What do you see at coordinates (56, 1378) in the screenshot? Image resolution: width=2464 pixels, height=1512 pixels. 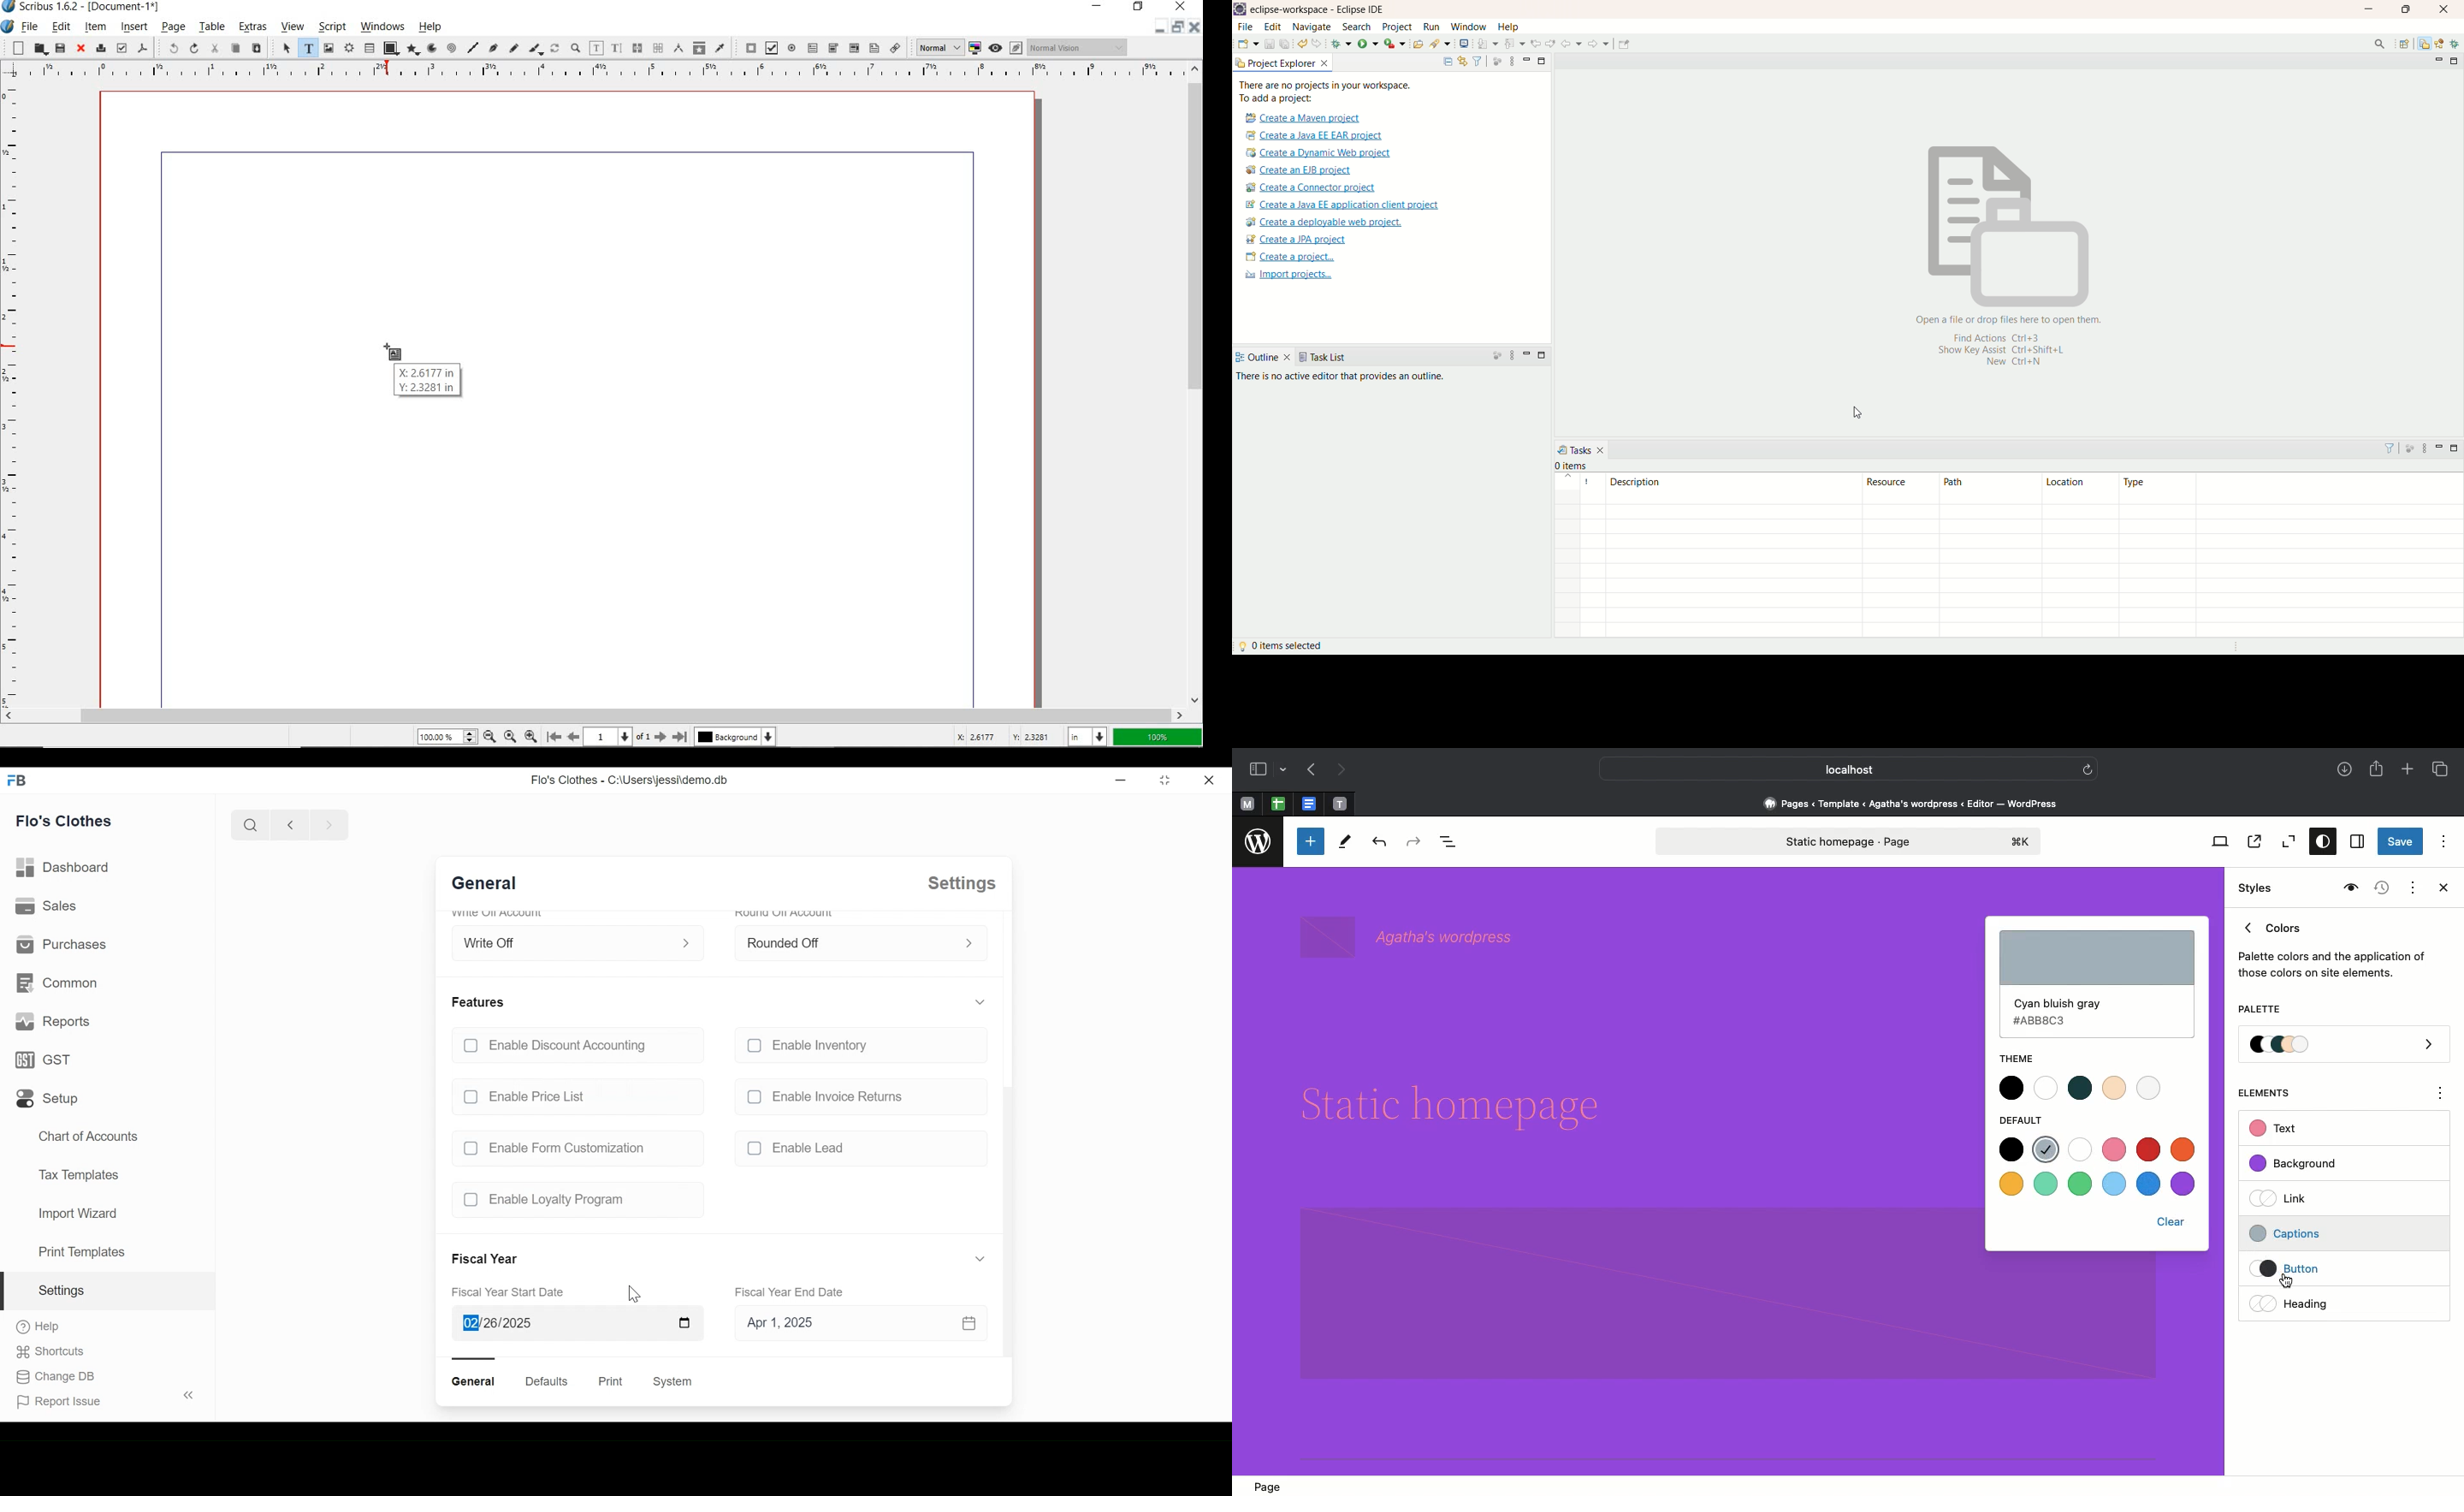 I see `Change DB` at bounding box center [56, 1378].